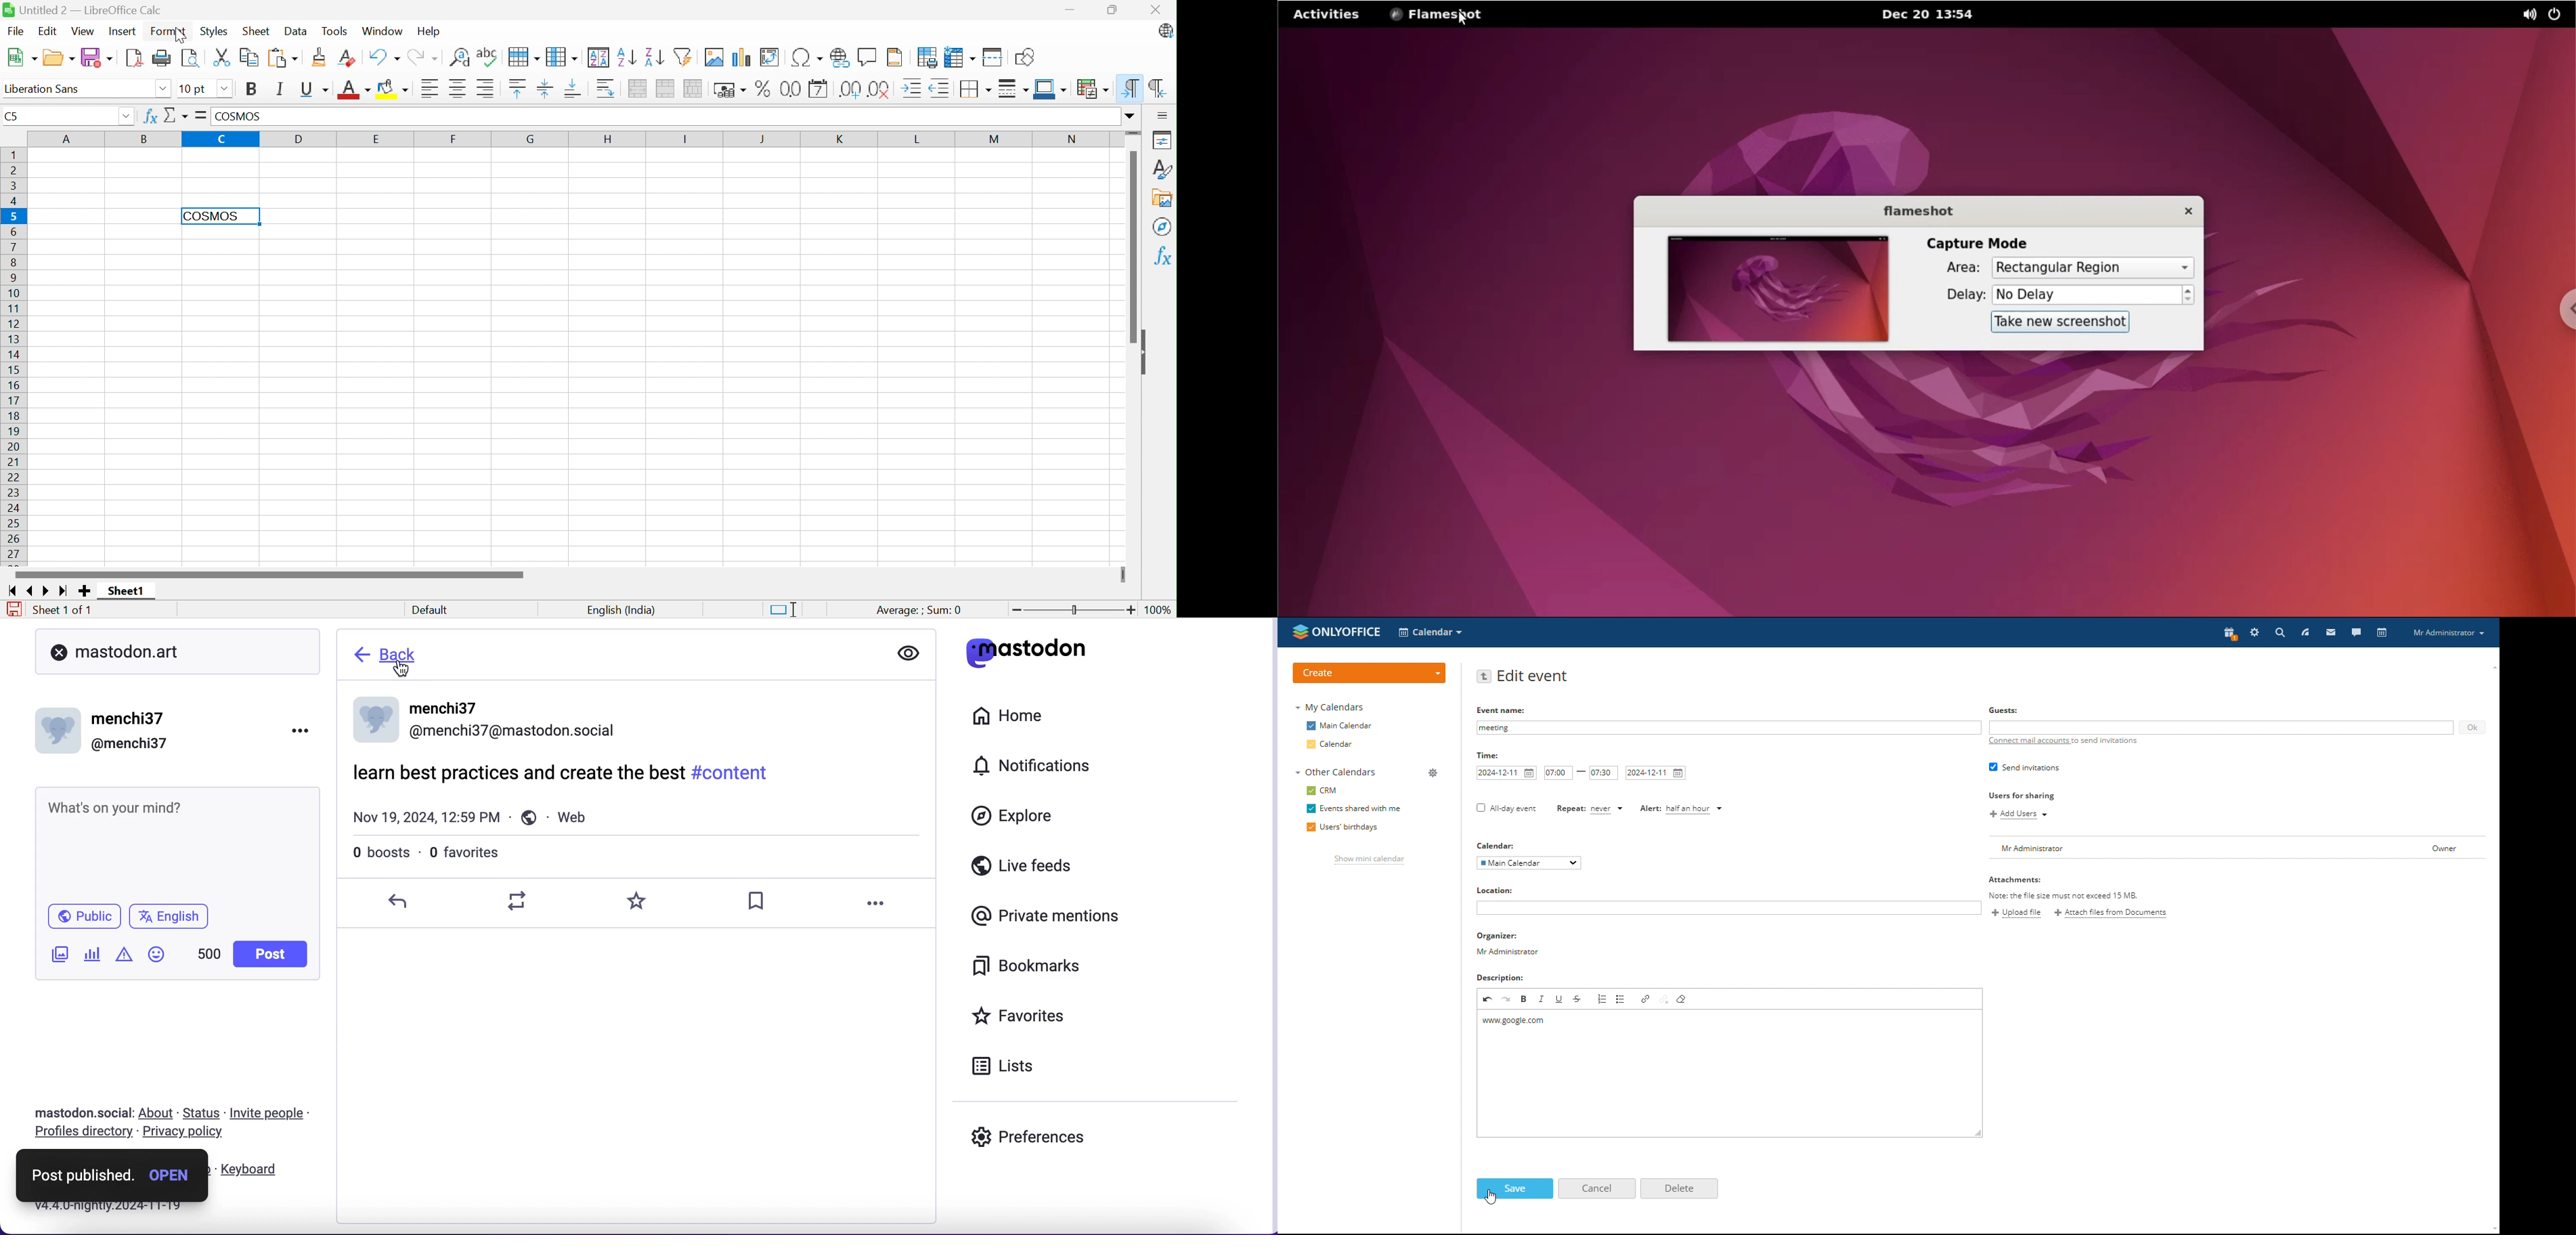 Image resolution: width=2576 pixels, height=1260 pixels. Describe the element at coordinates (1167, 30) in the screenshot. I see `LibreOffice Update Available` at that location.